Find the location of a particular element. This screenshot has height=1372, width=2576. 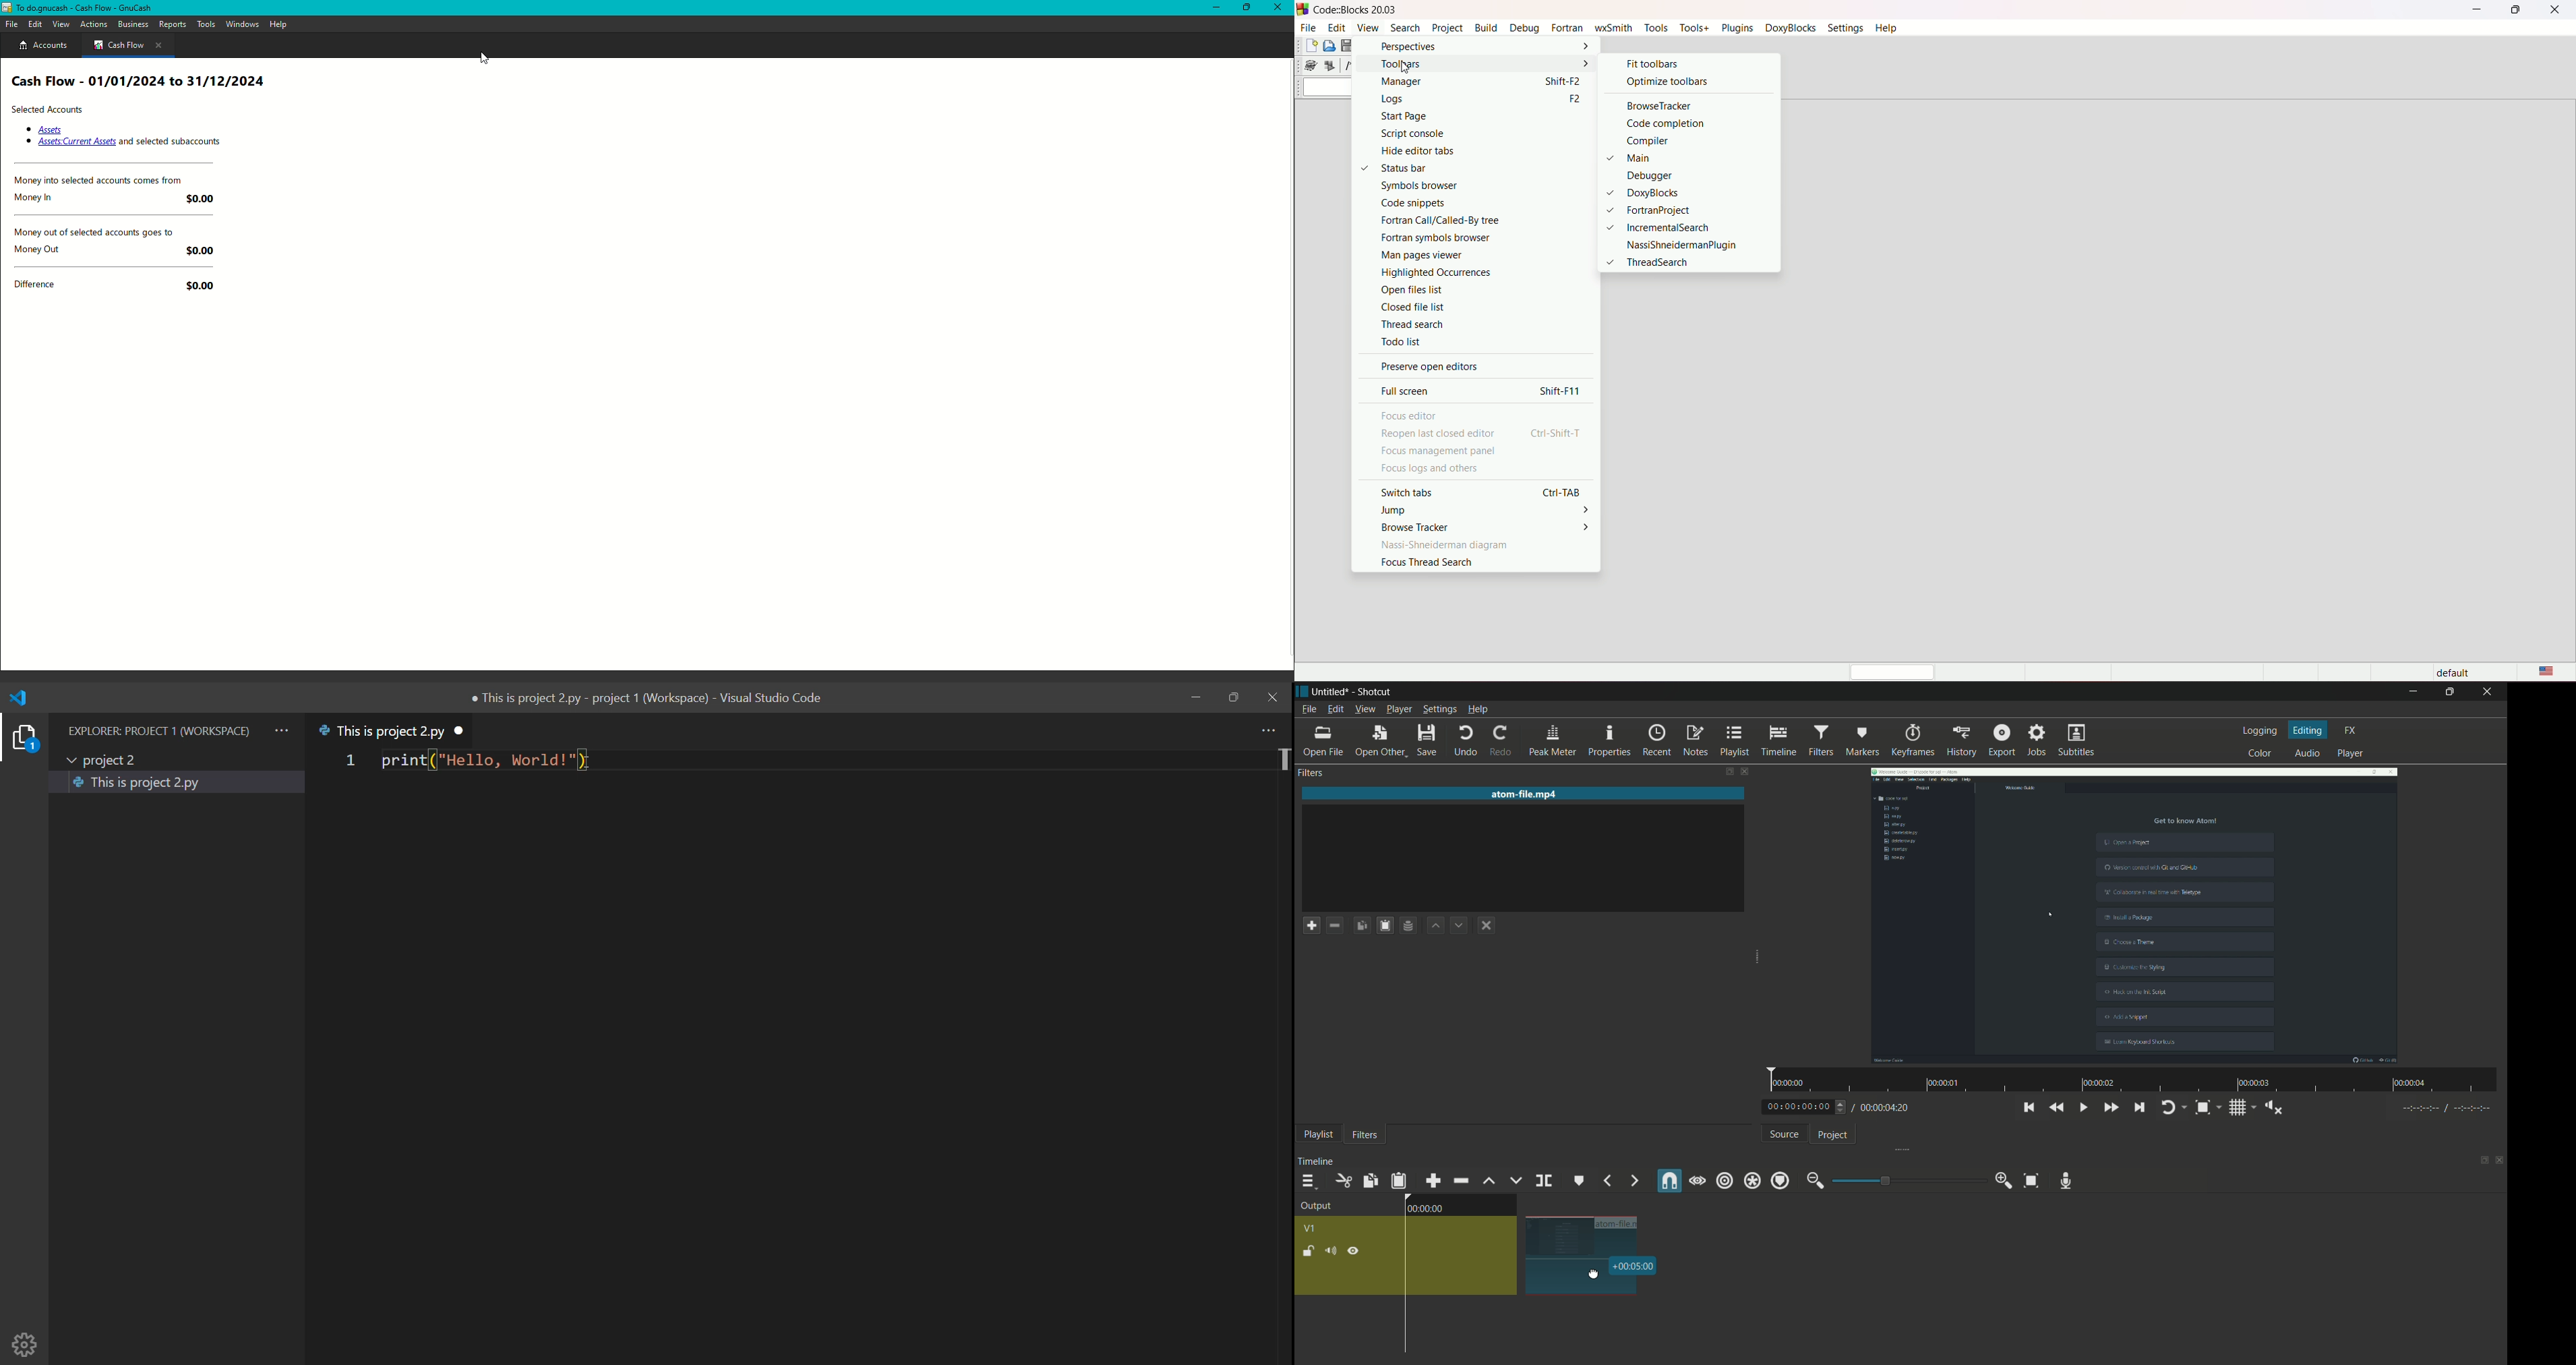

snap is located at coordinates (1668, 1180).